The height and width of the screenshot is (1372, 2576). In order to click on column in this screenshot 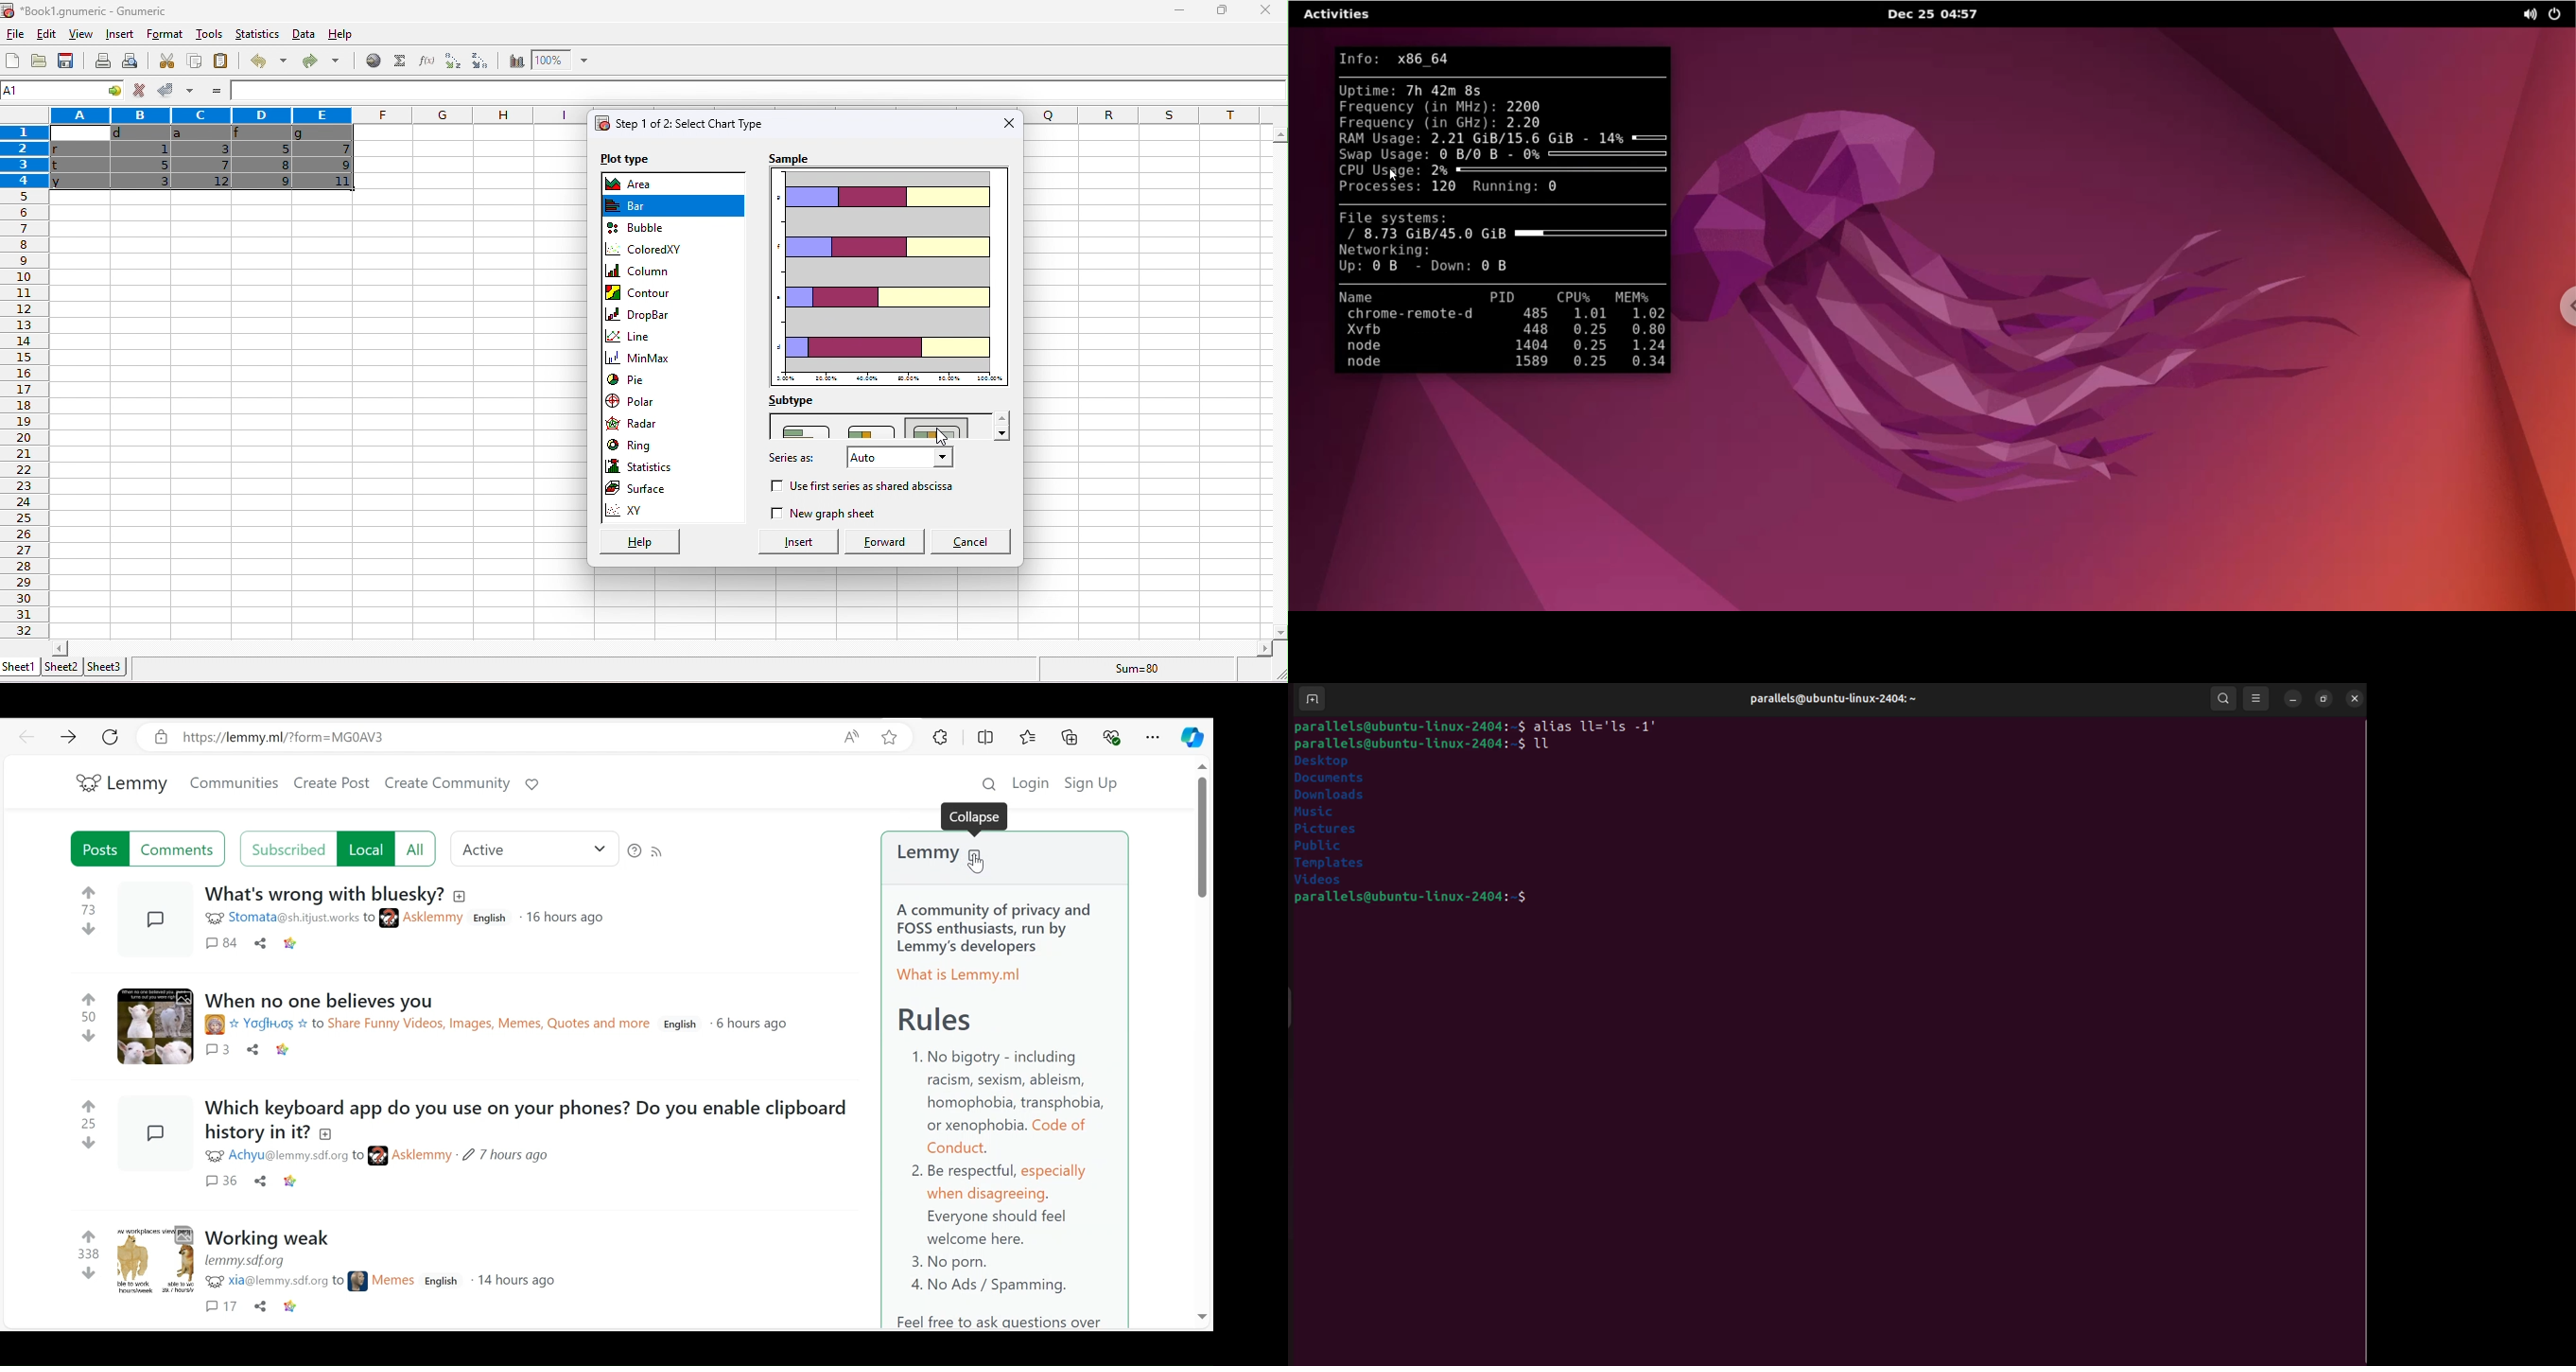, I will do `click(641, 273)`.